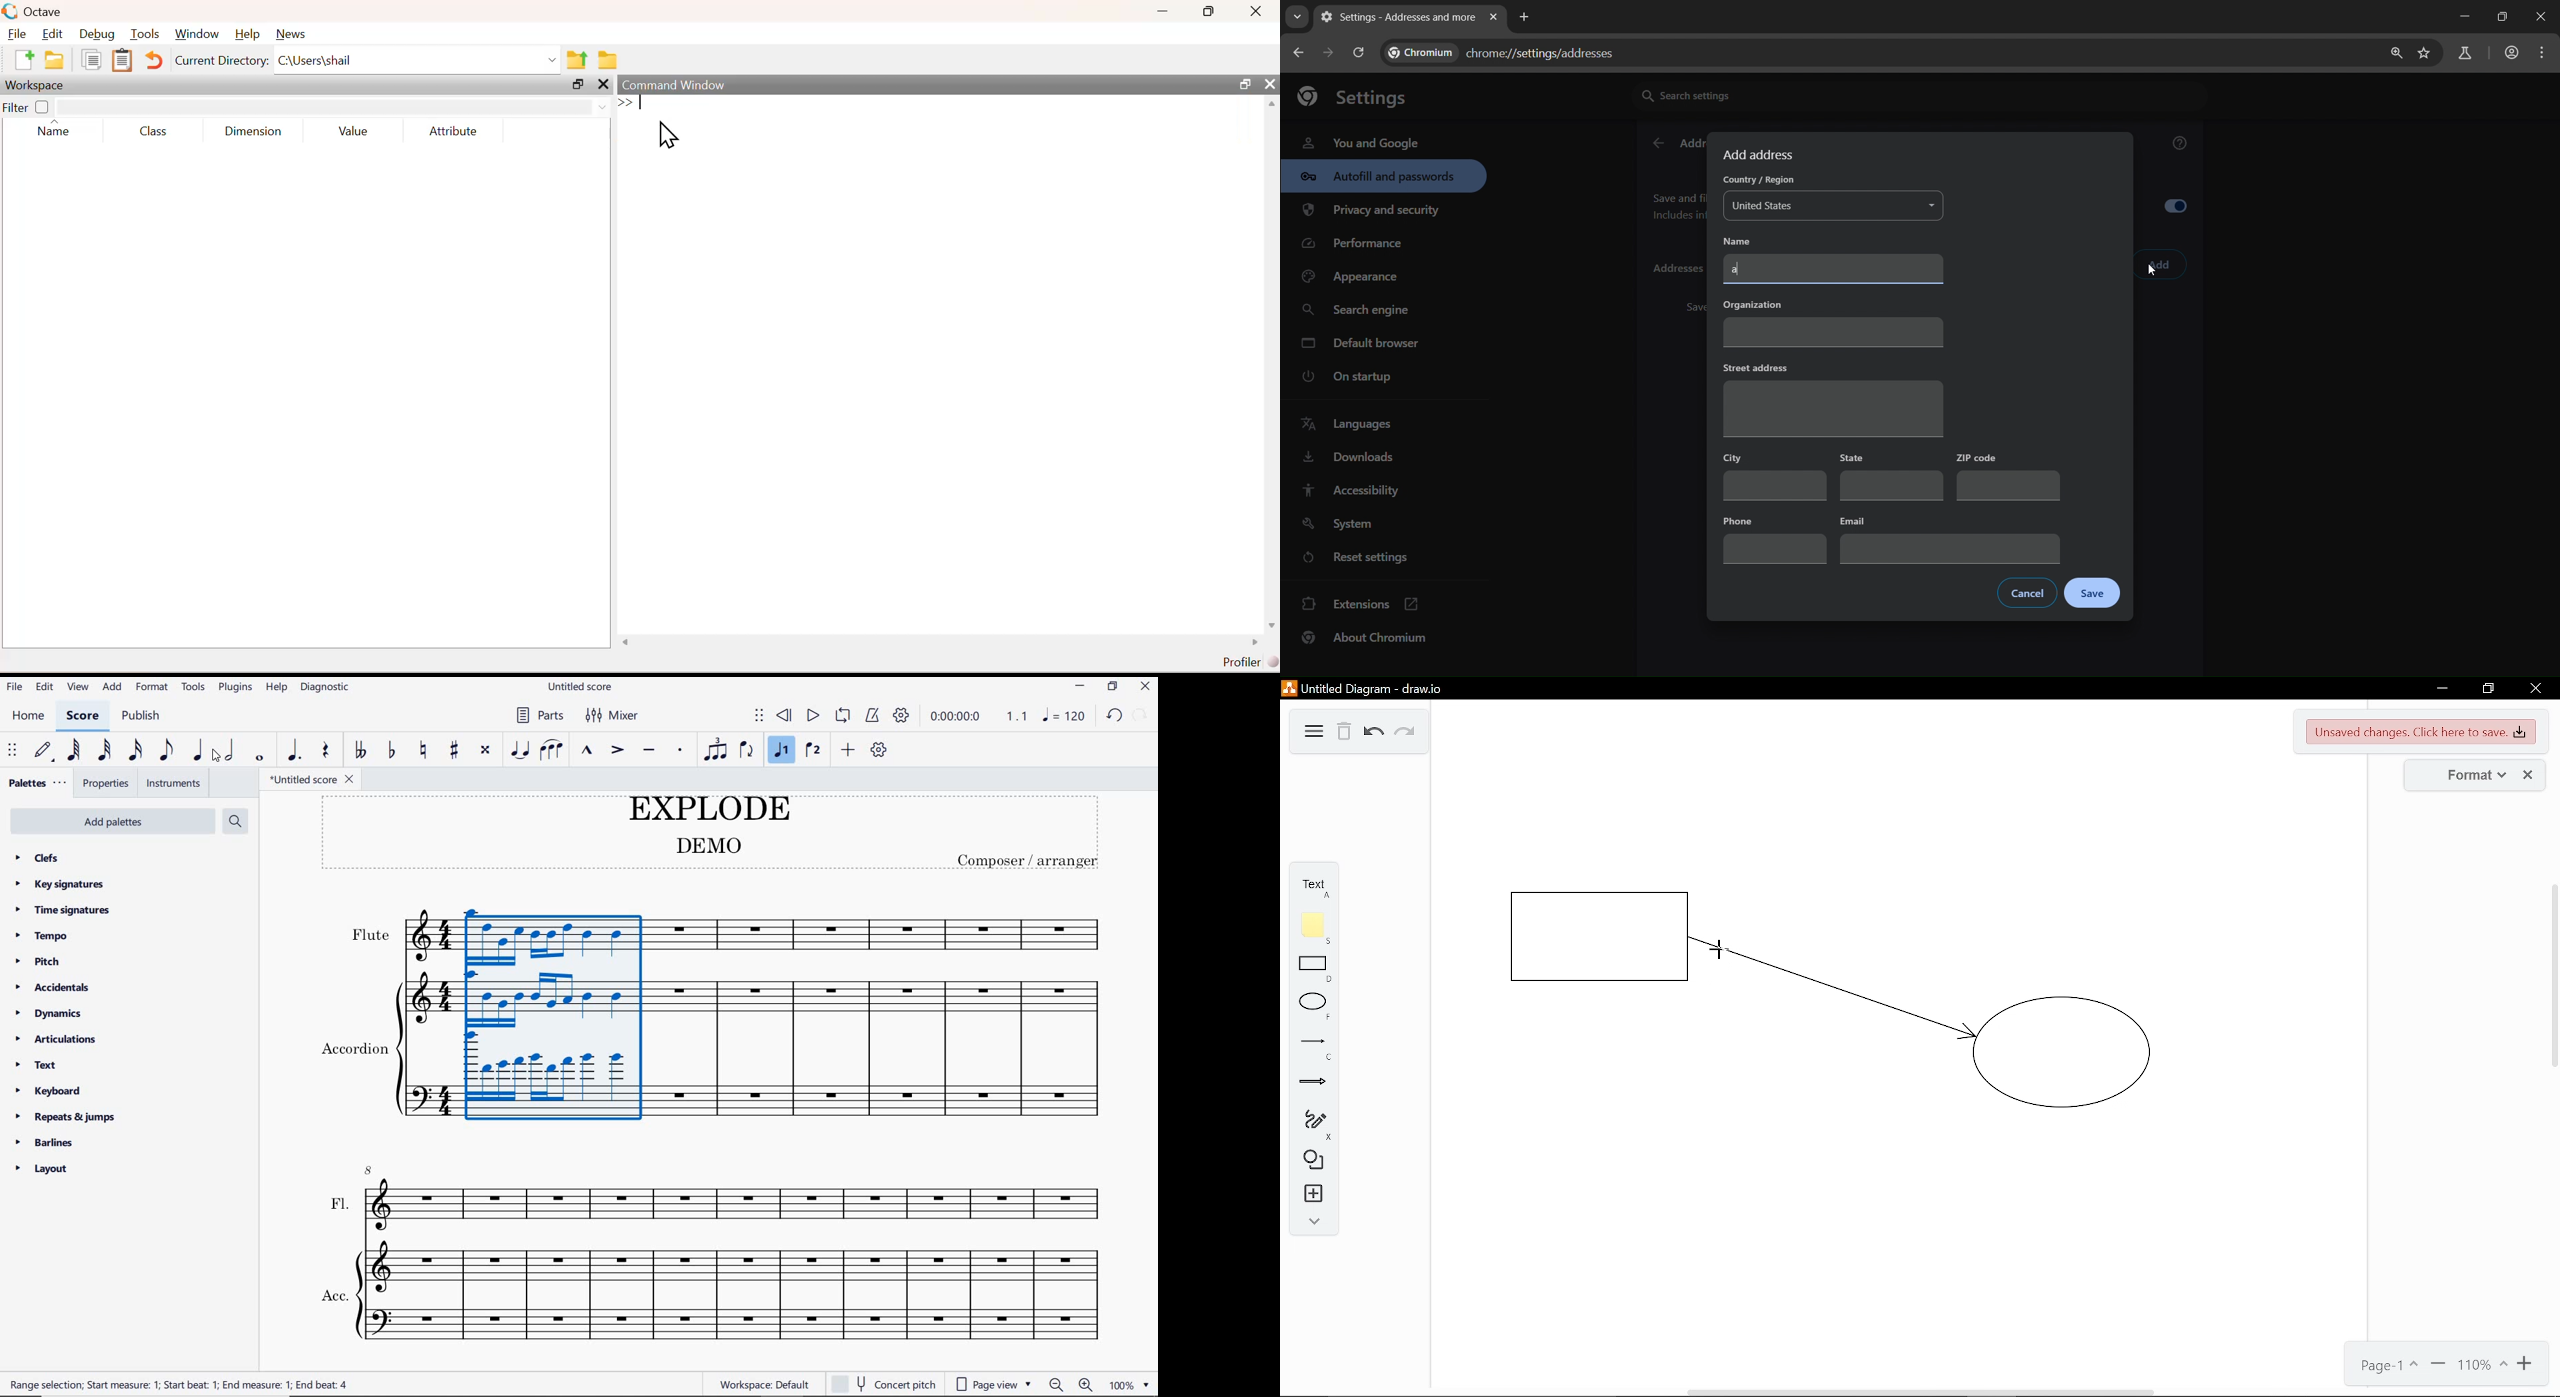 The image size is (2576, 1400). Describe the element at coordinates (1383, 176) in the screenshot. I see `autofill & passwords` at that location.